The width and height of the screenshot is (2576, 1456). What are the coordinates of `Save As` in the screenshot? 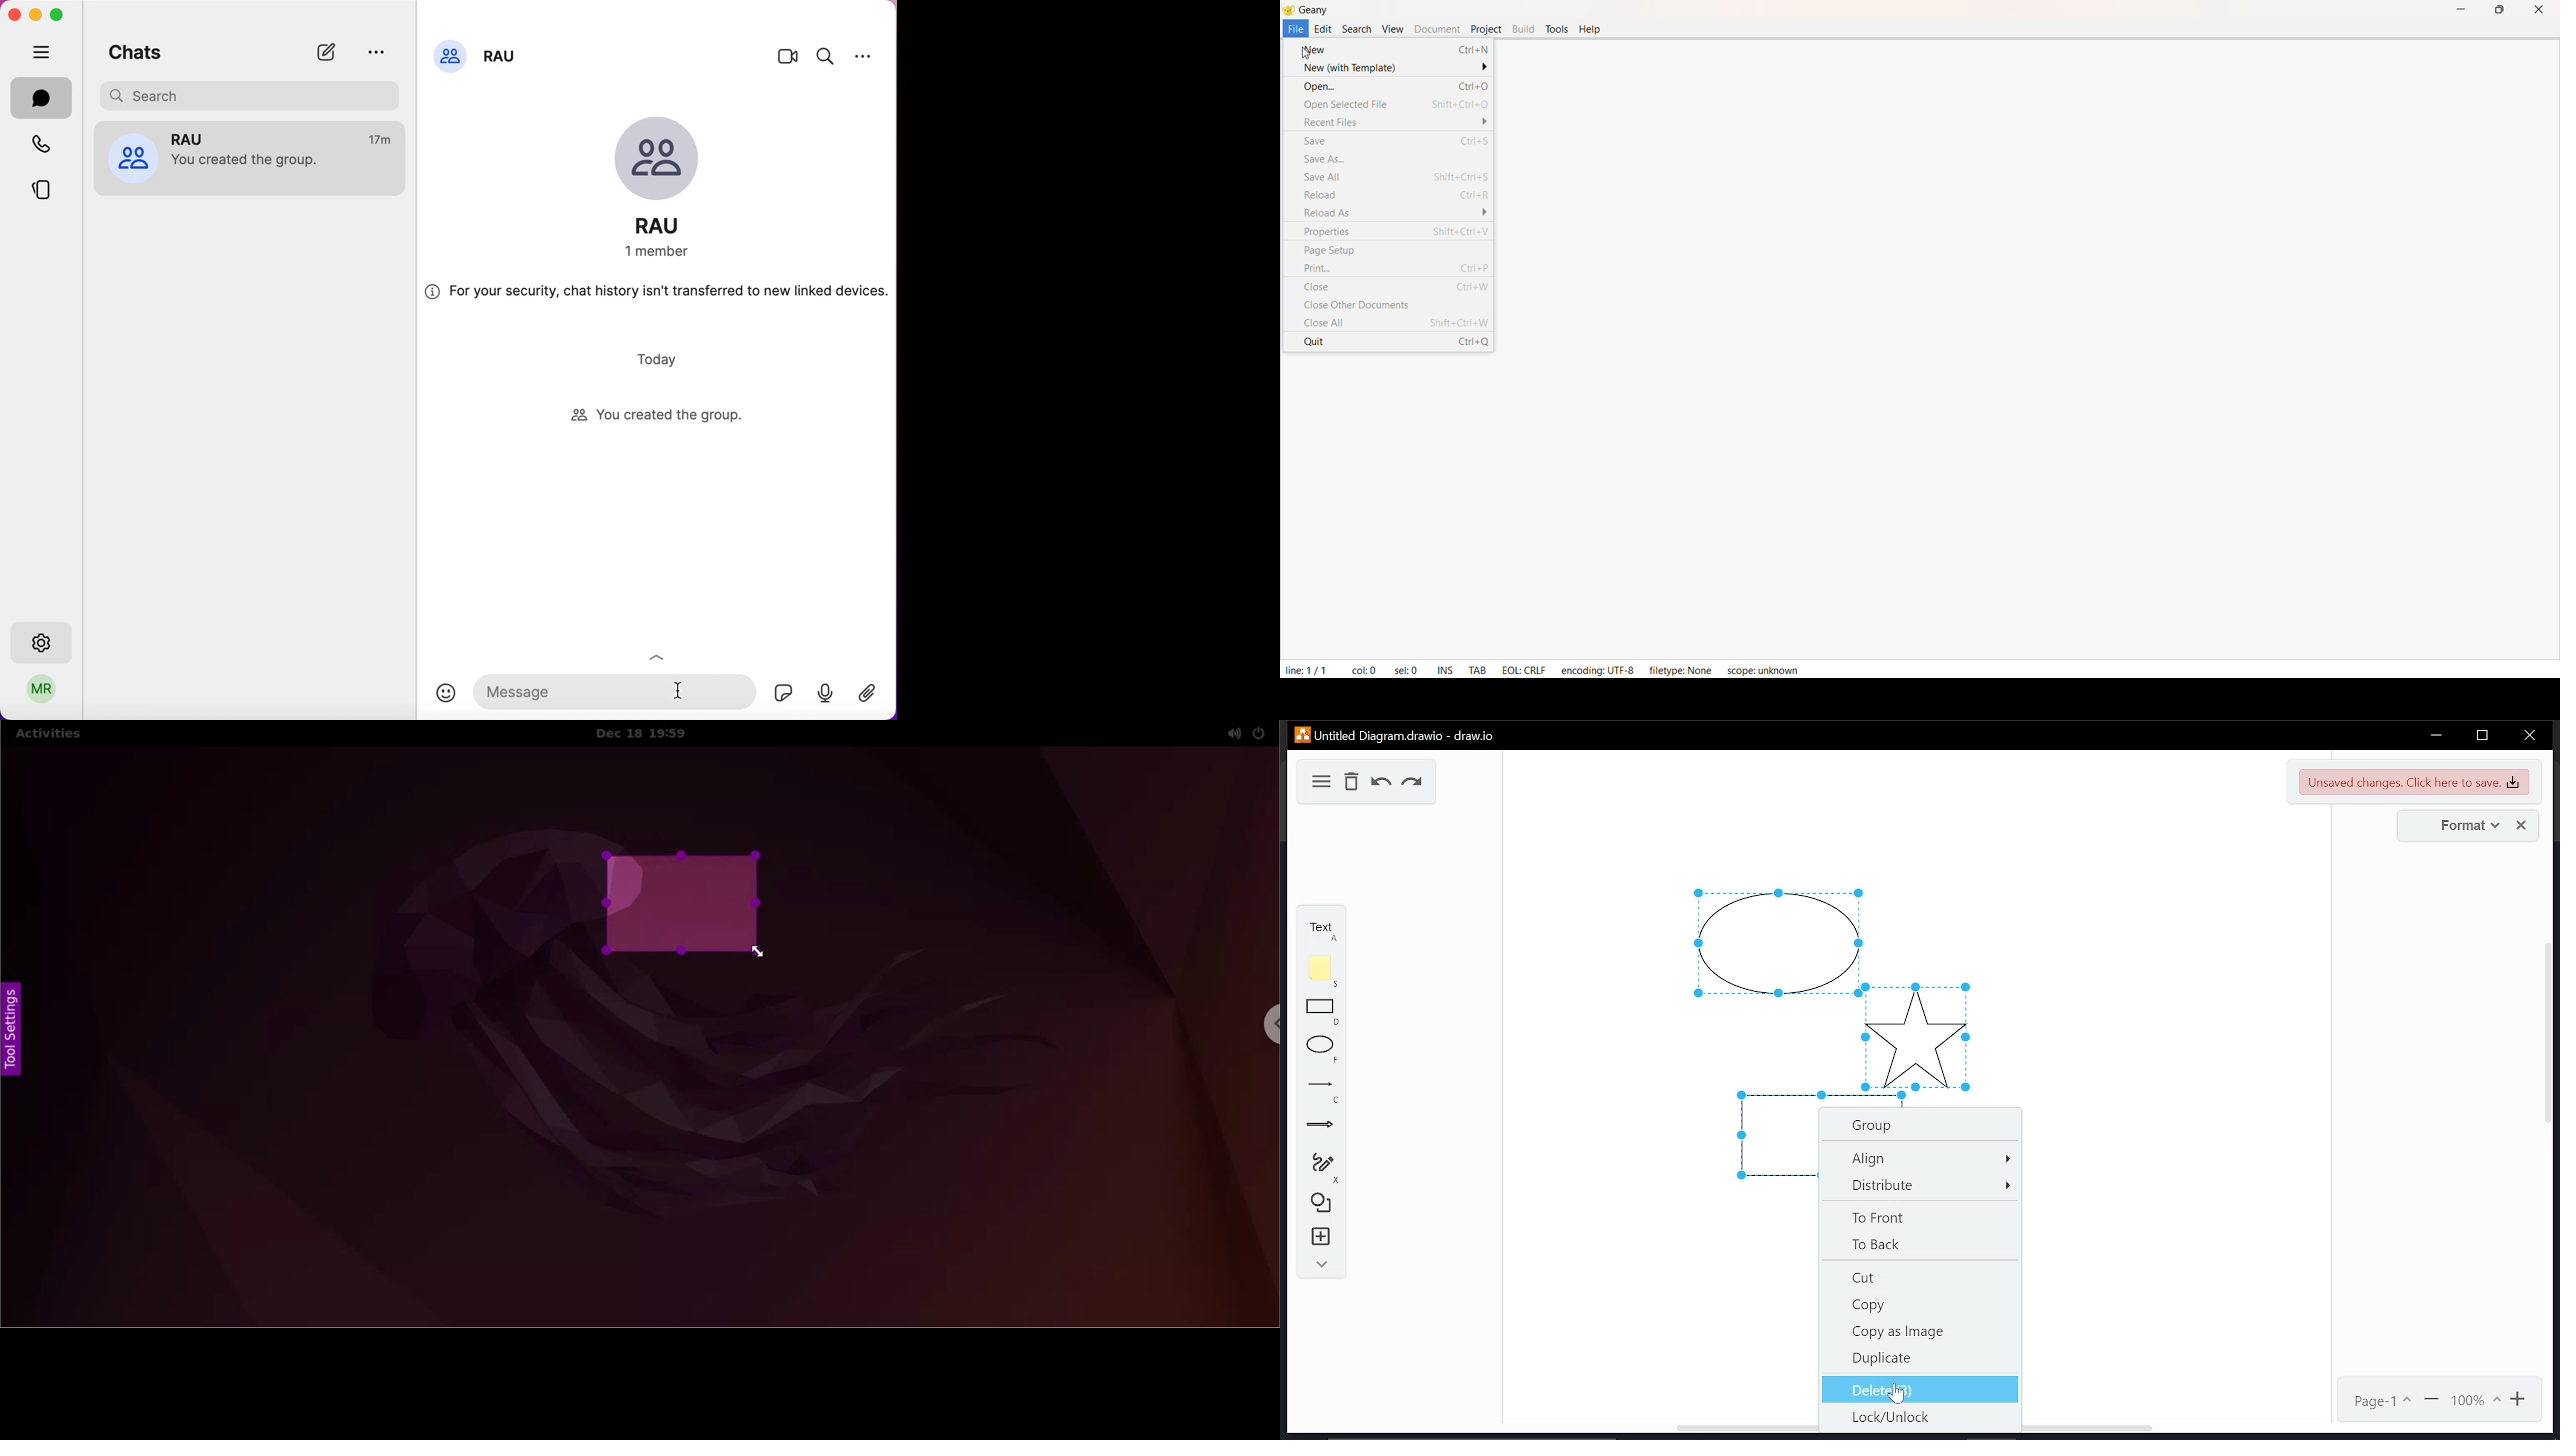 It's located at (1389, 159).